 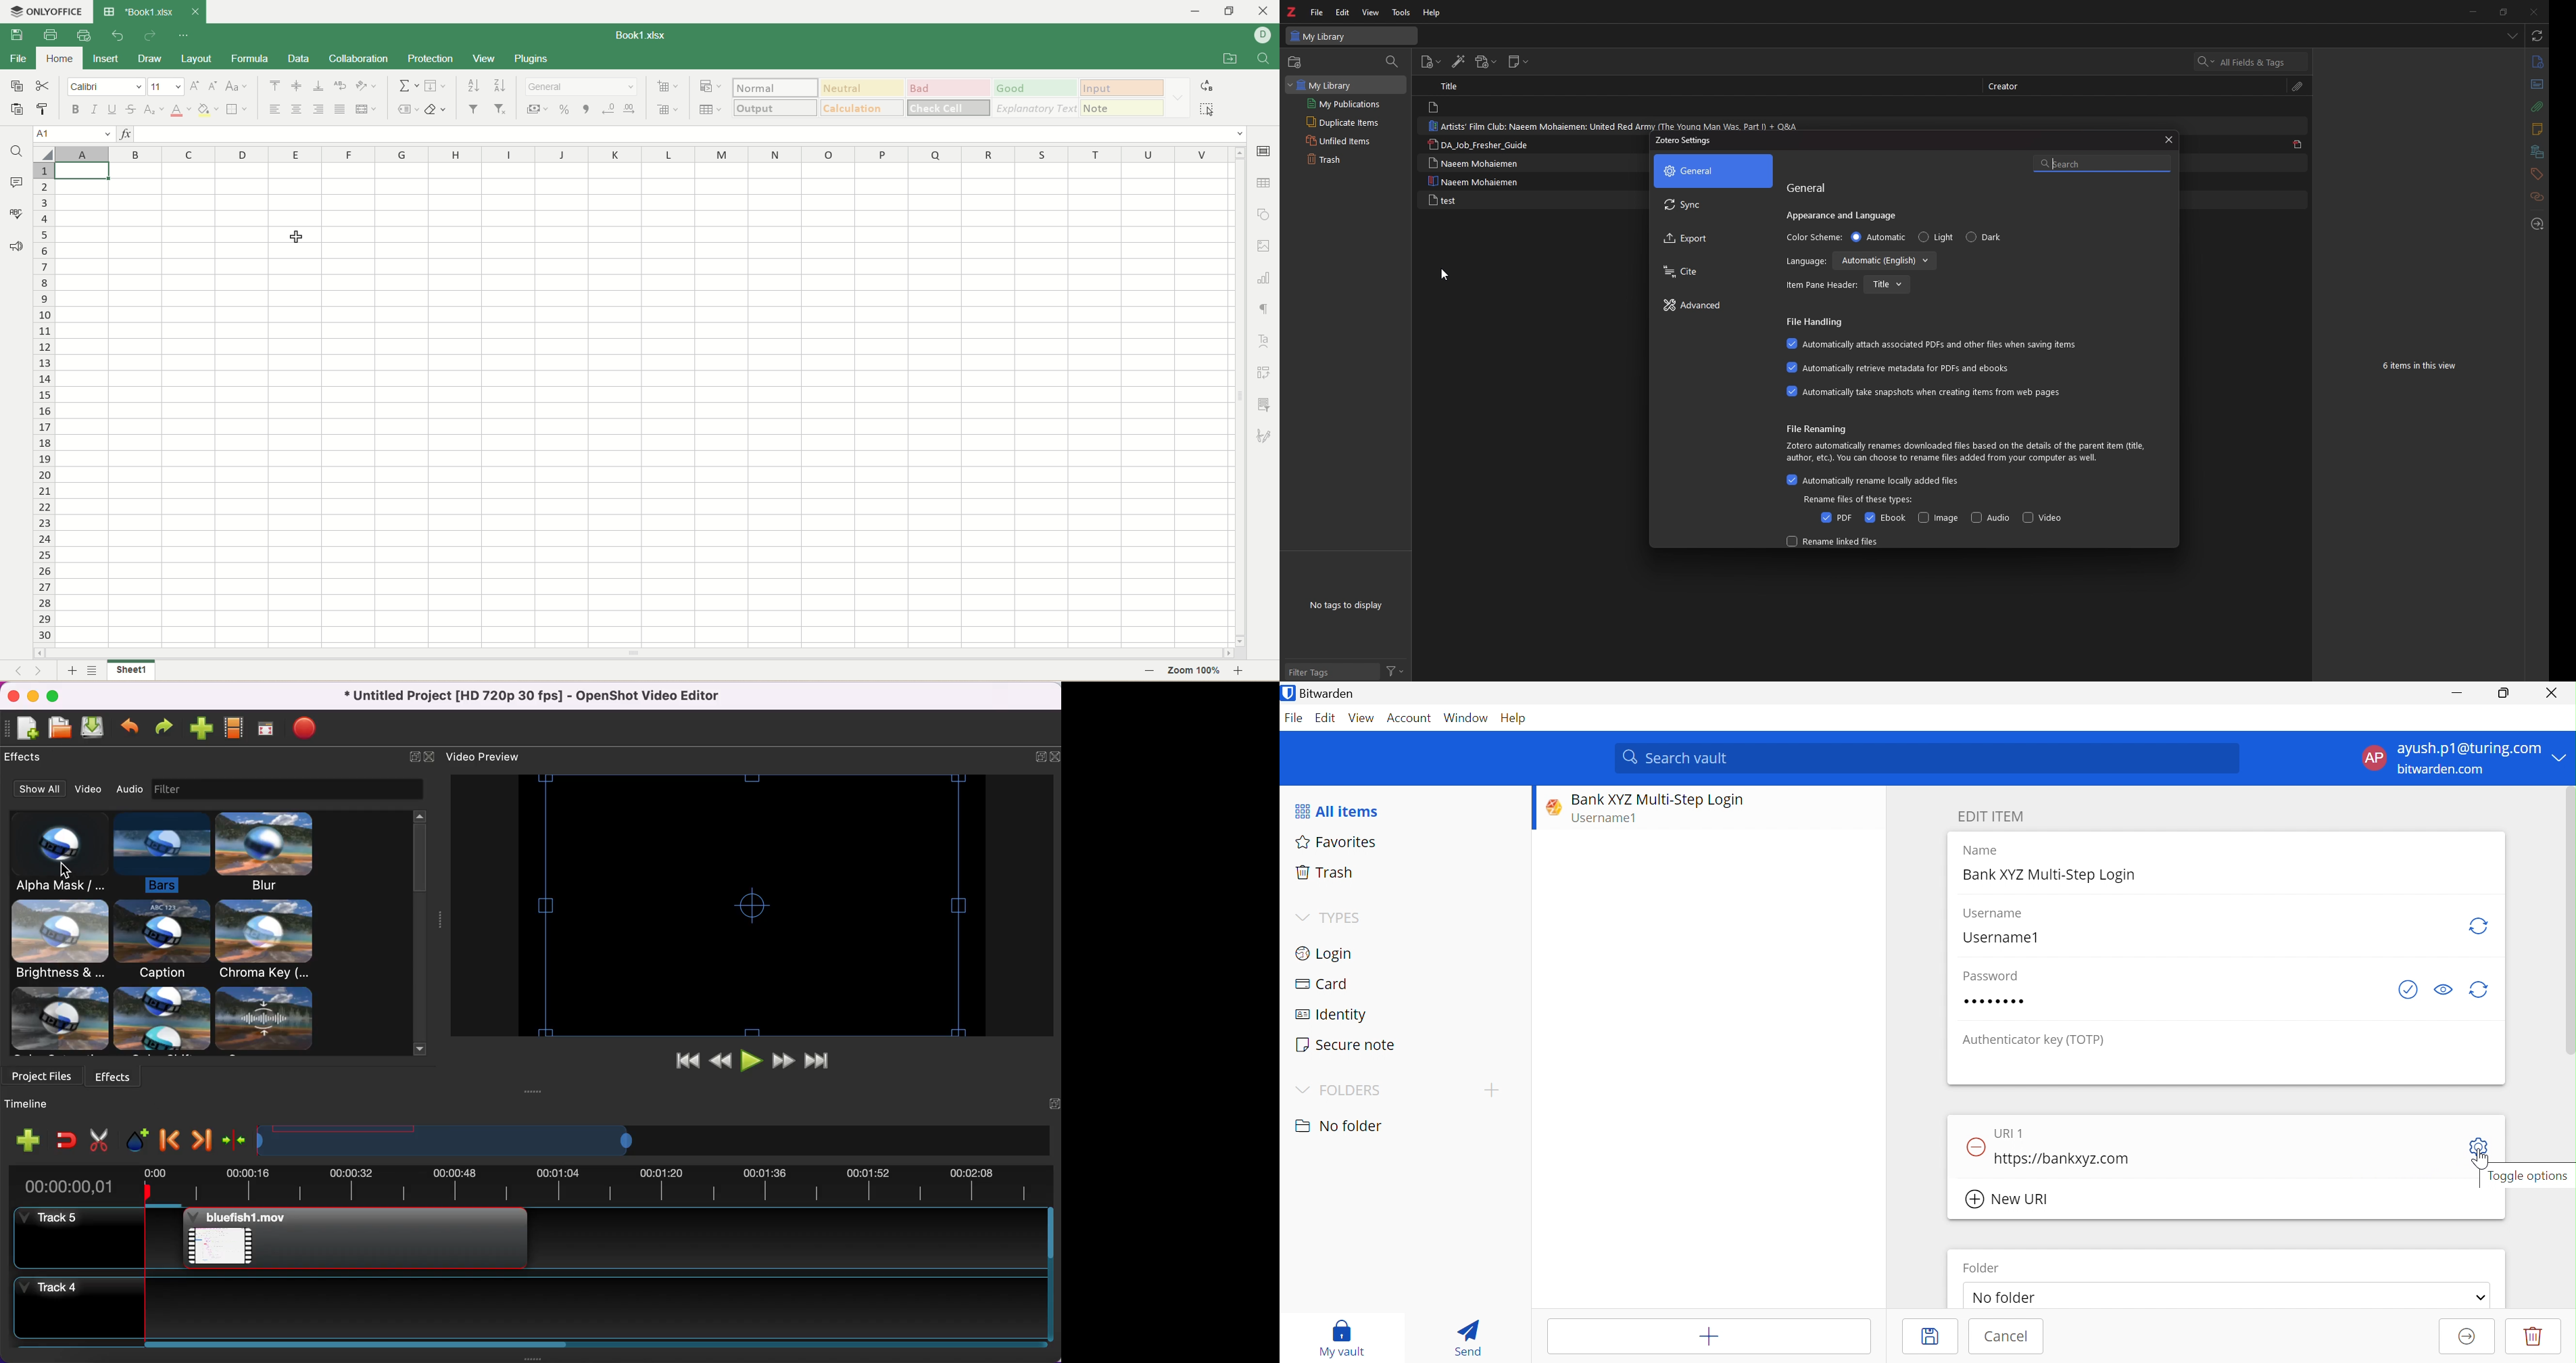 What do you see at coordinates (435, 85) in the screenshot?
I see `fill` at bounding box center [435, 85].